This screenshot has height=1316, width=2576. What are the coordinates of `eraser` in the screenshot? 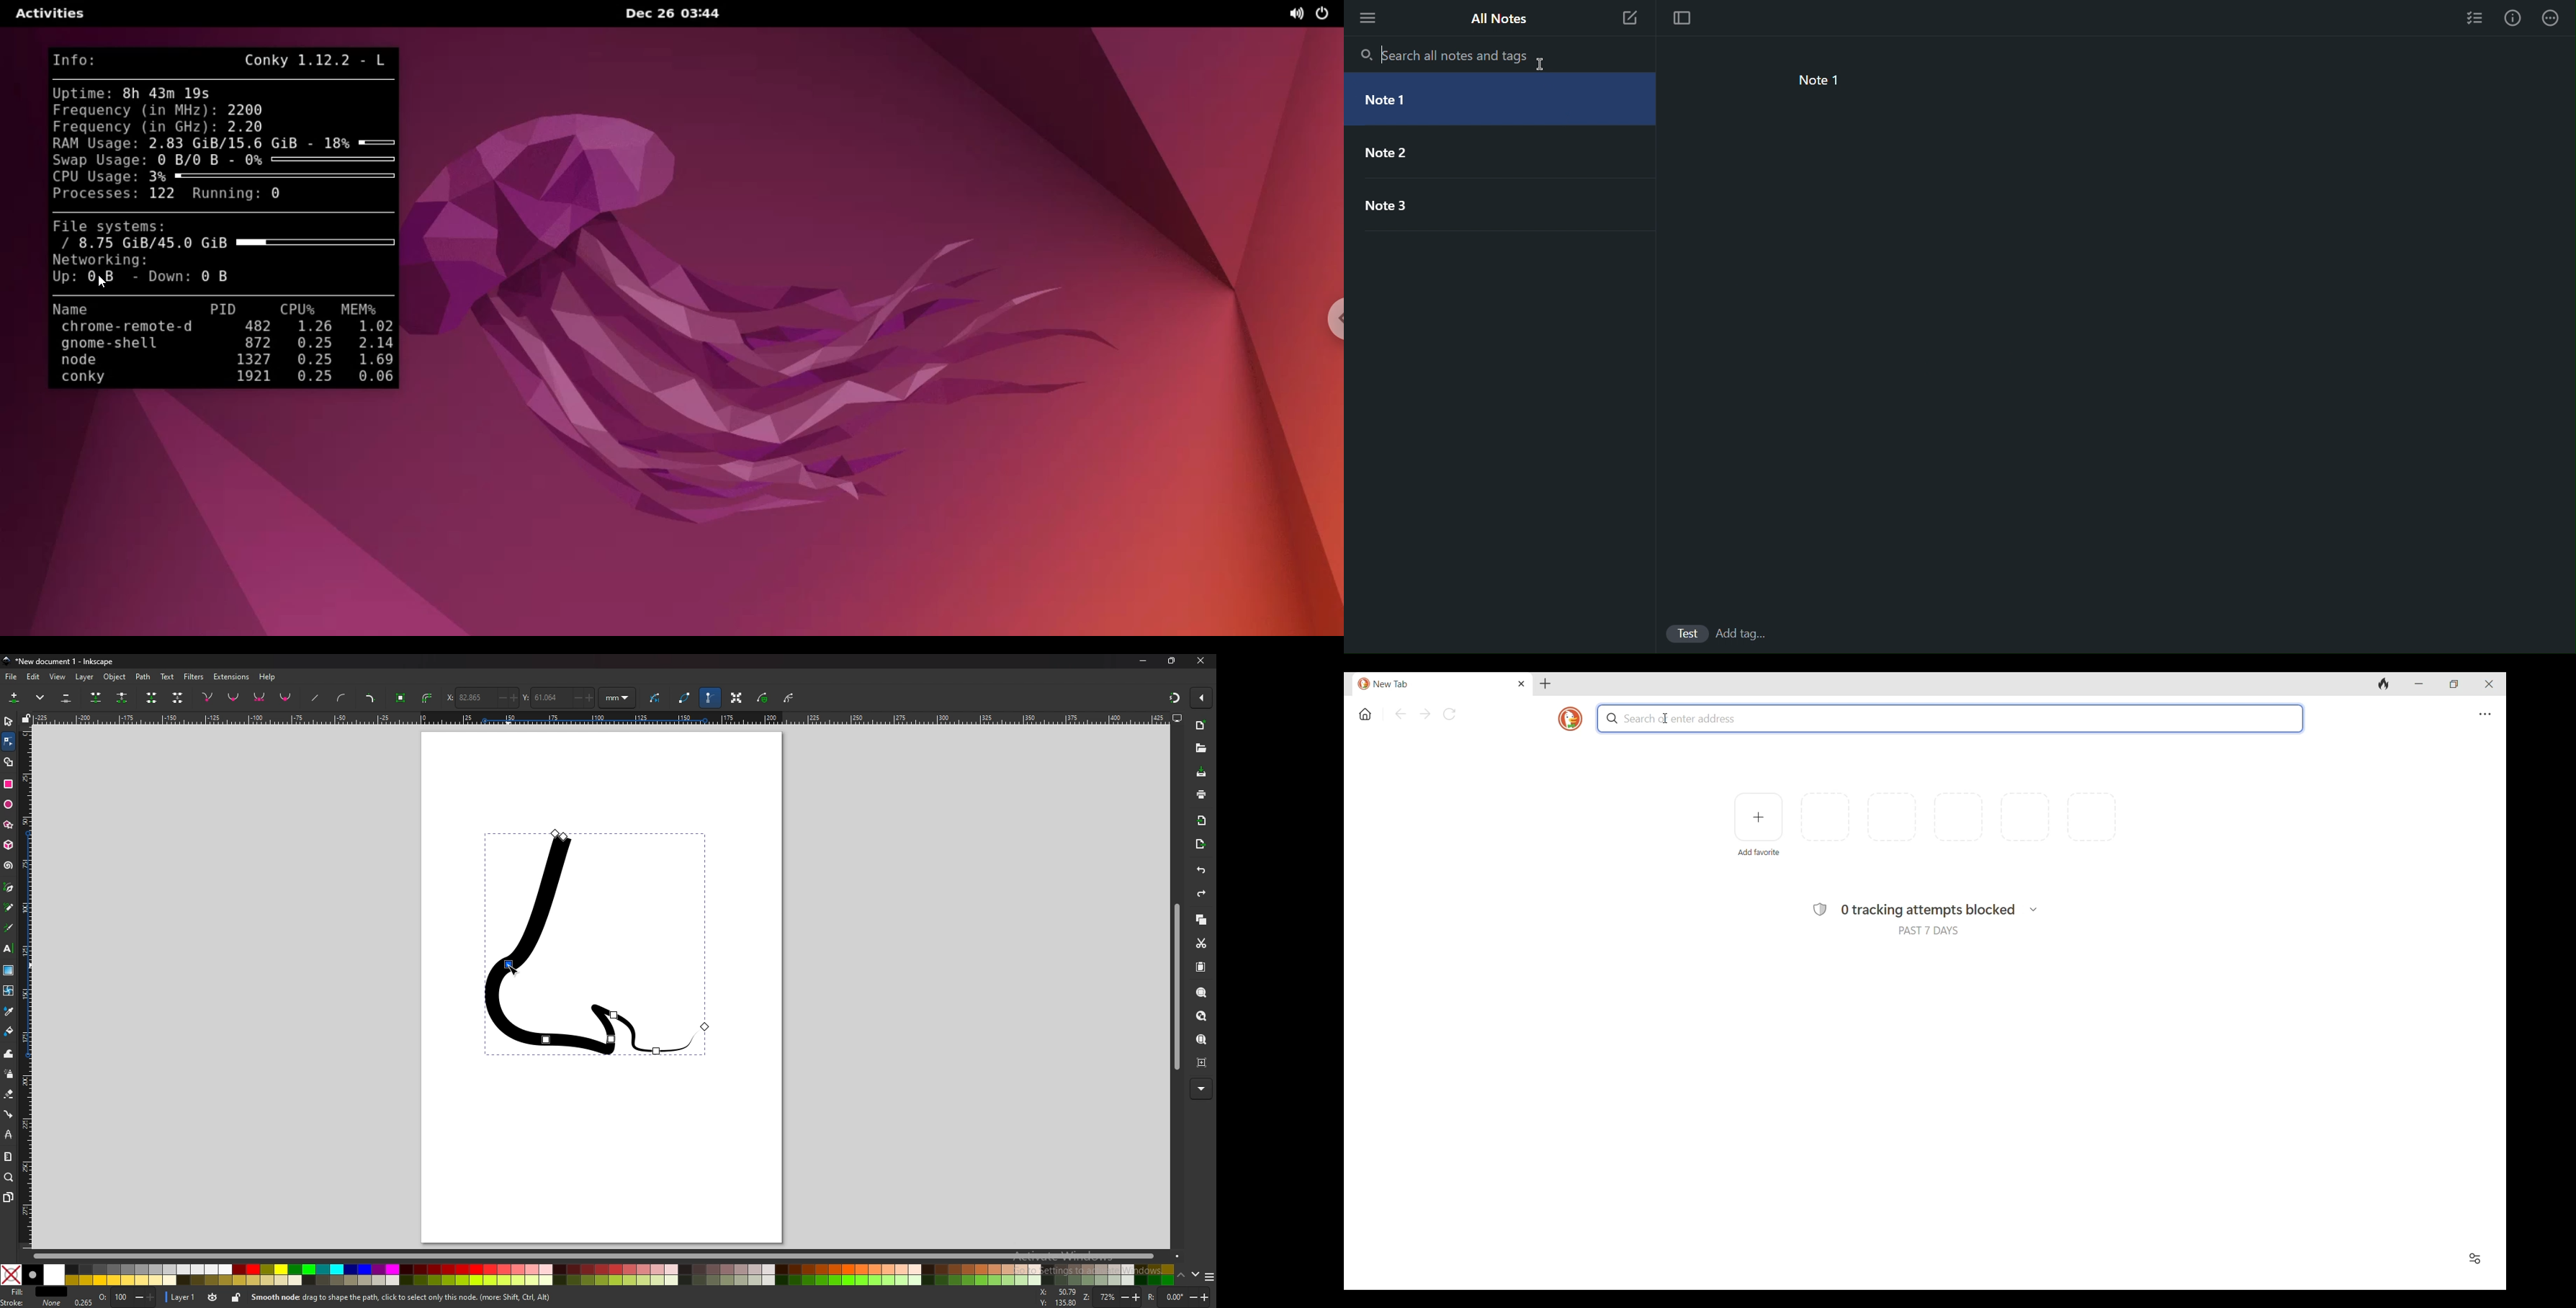 It's located at (10, 1093).